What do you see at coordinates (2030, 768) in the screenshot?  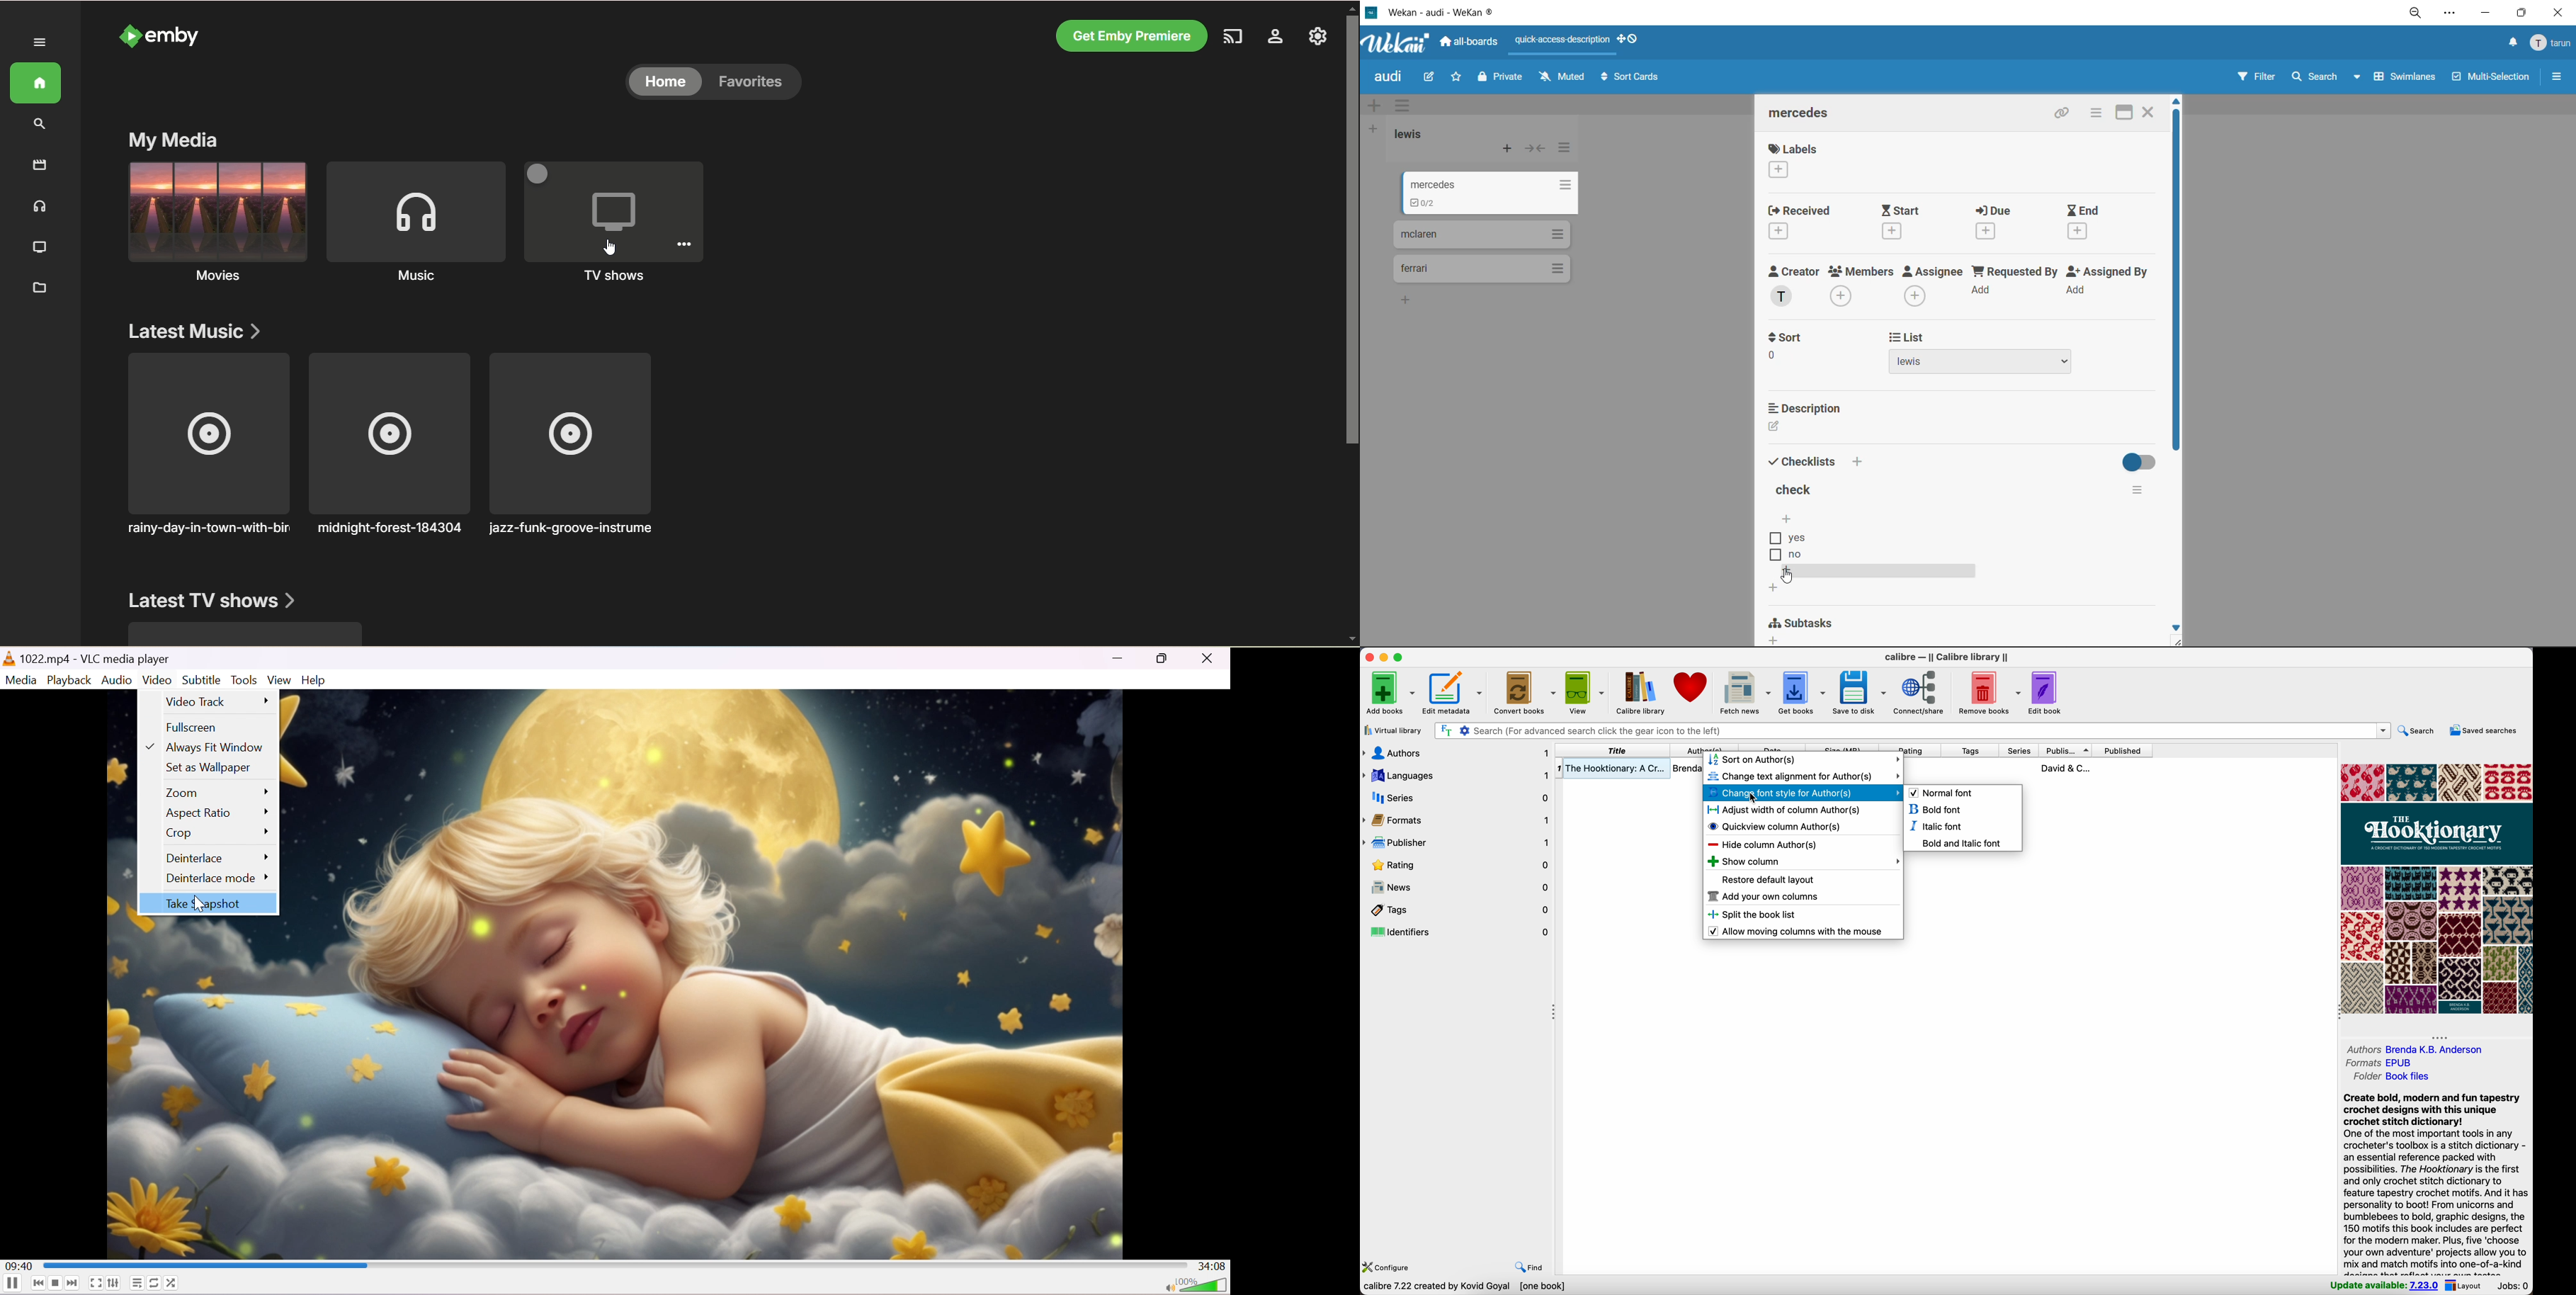 I see `book details` at bounding box center [2030, 768].